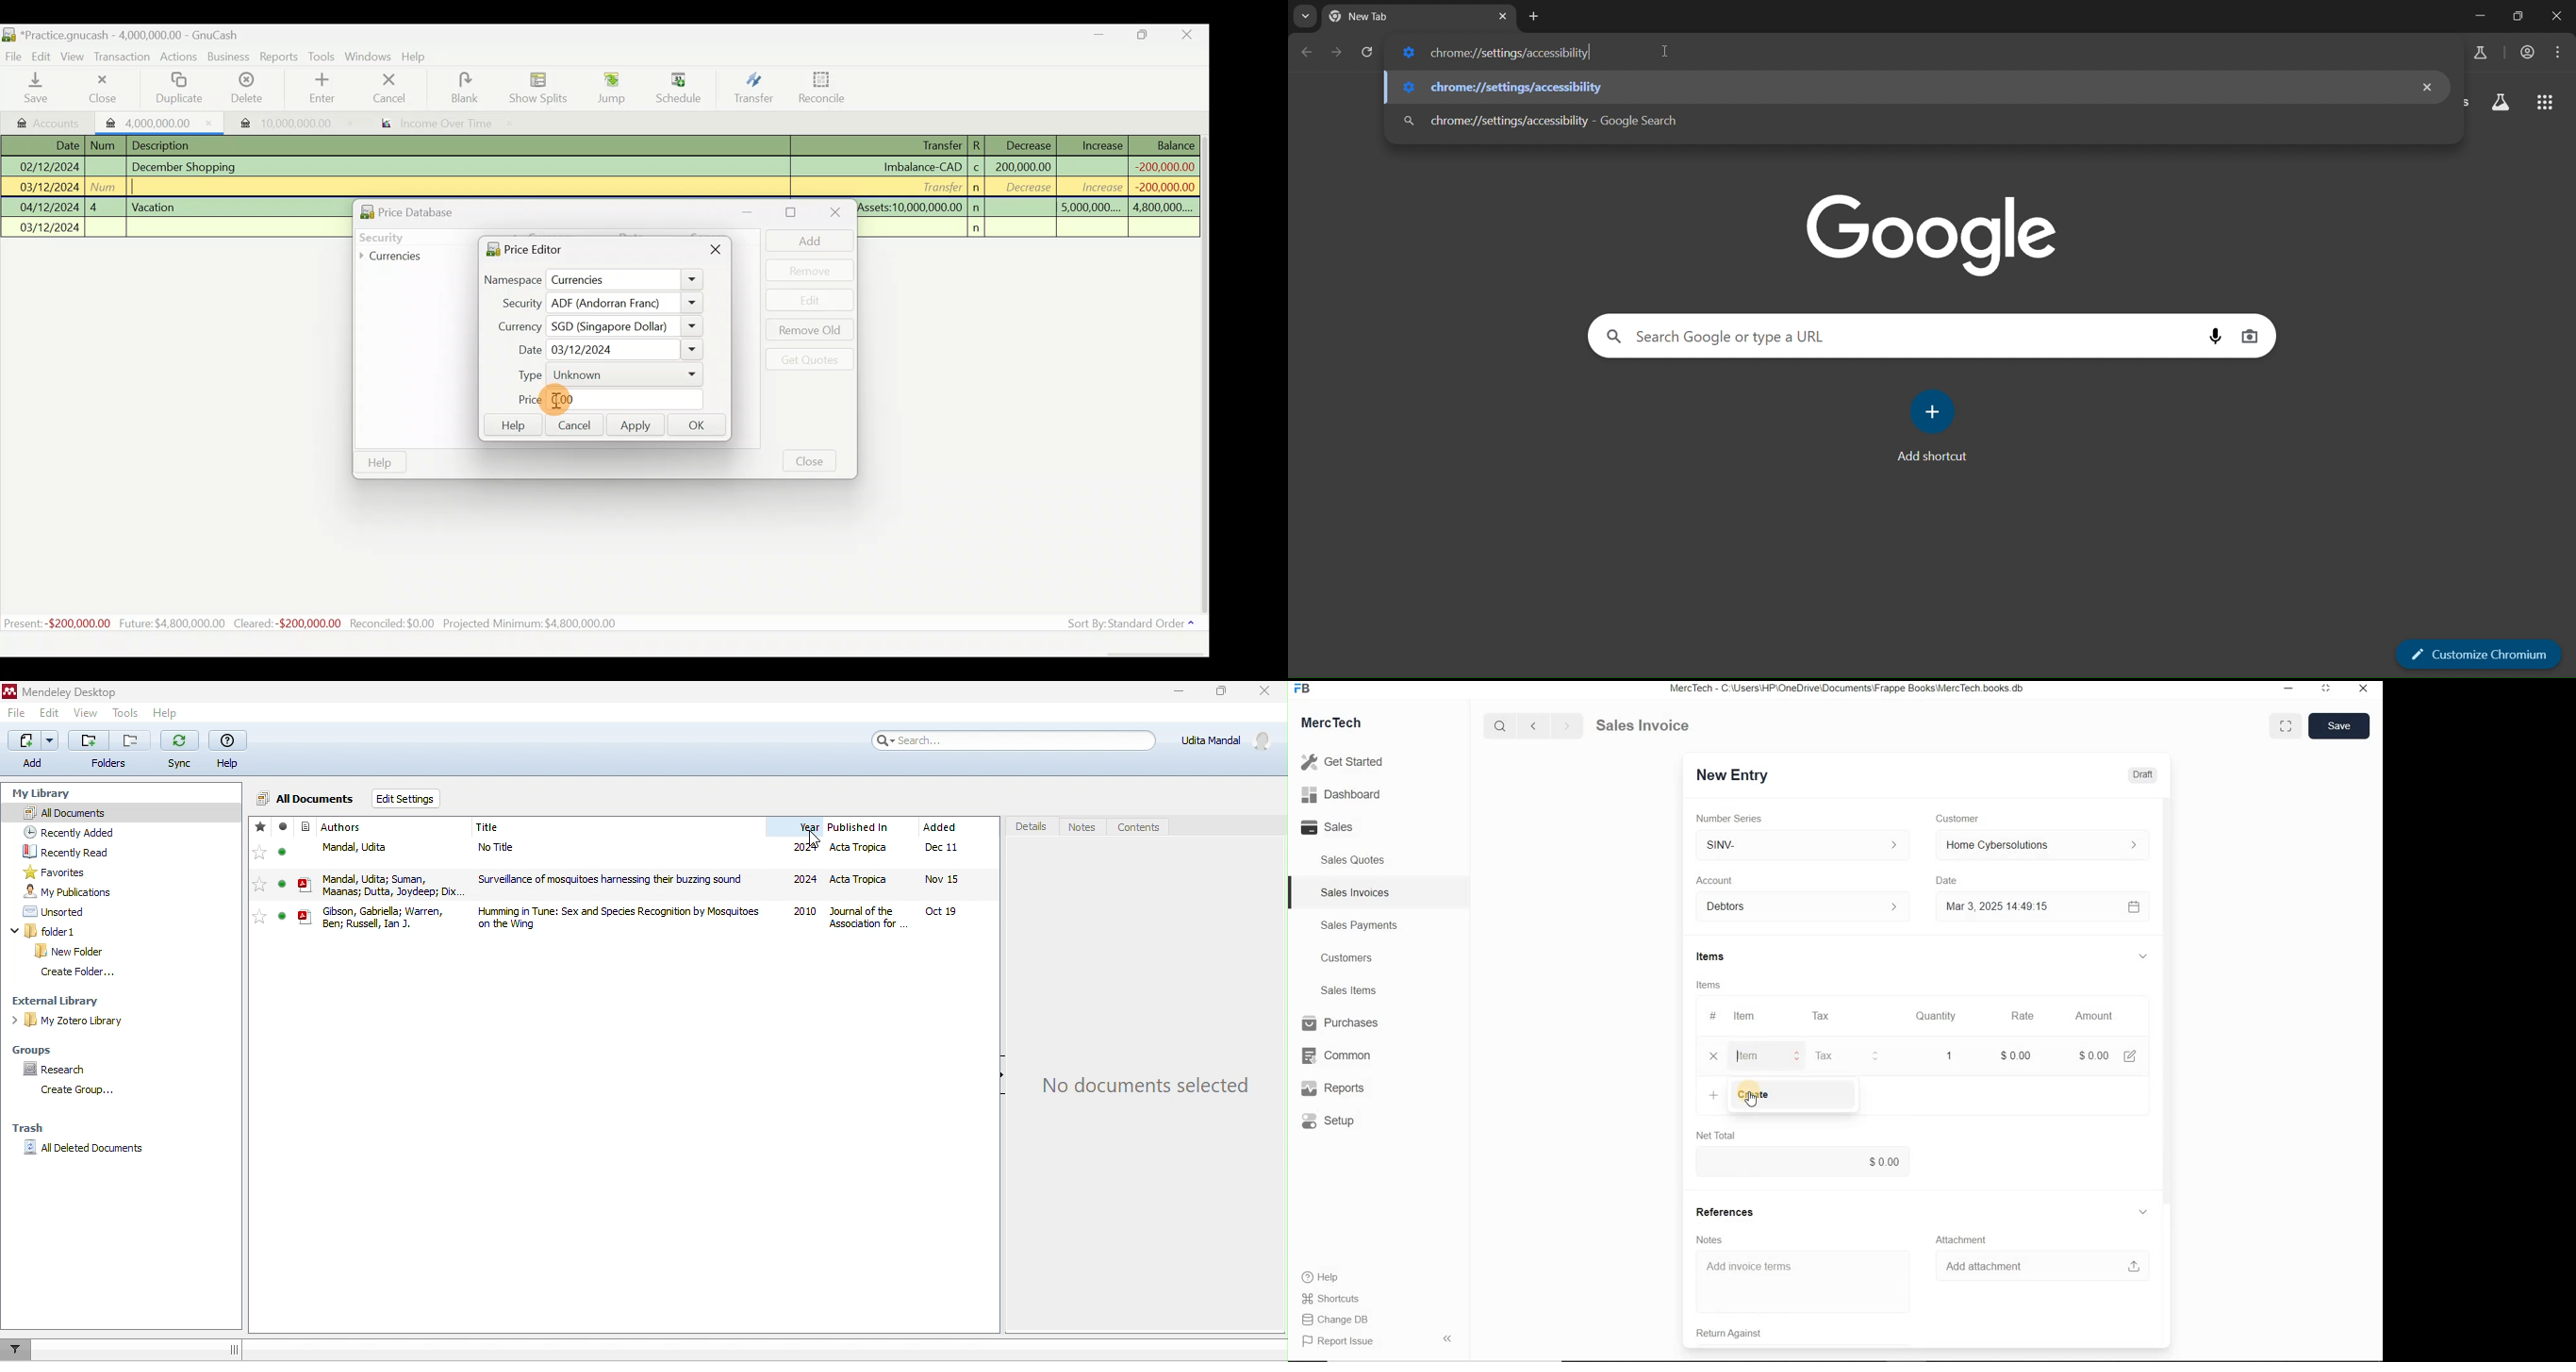  I want to click on Tools, so click(323, 55).